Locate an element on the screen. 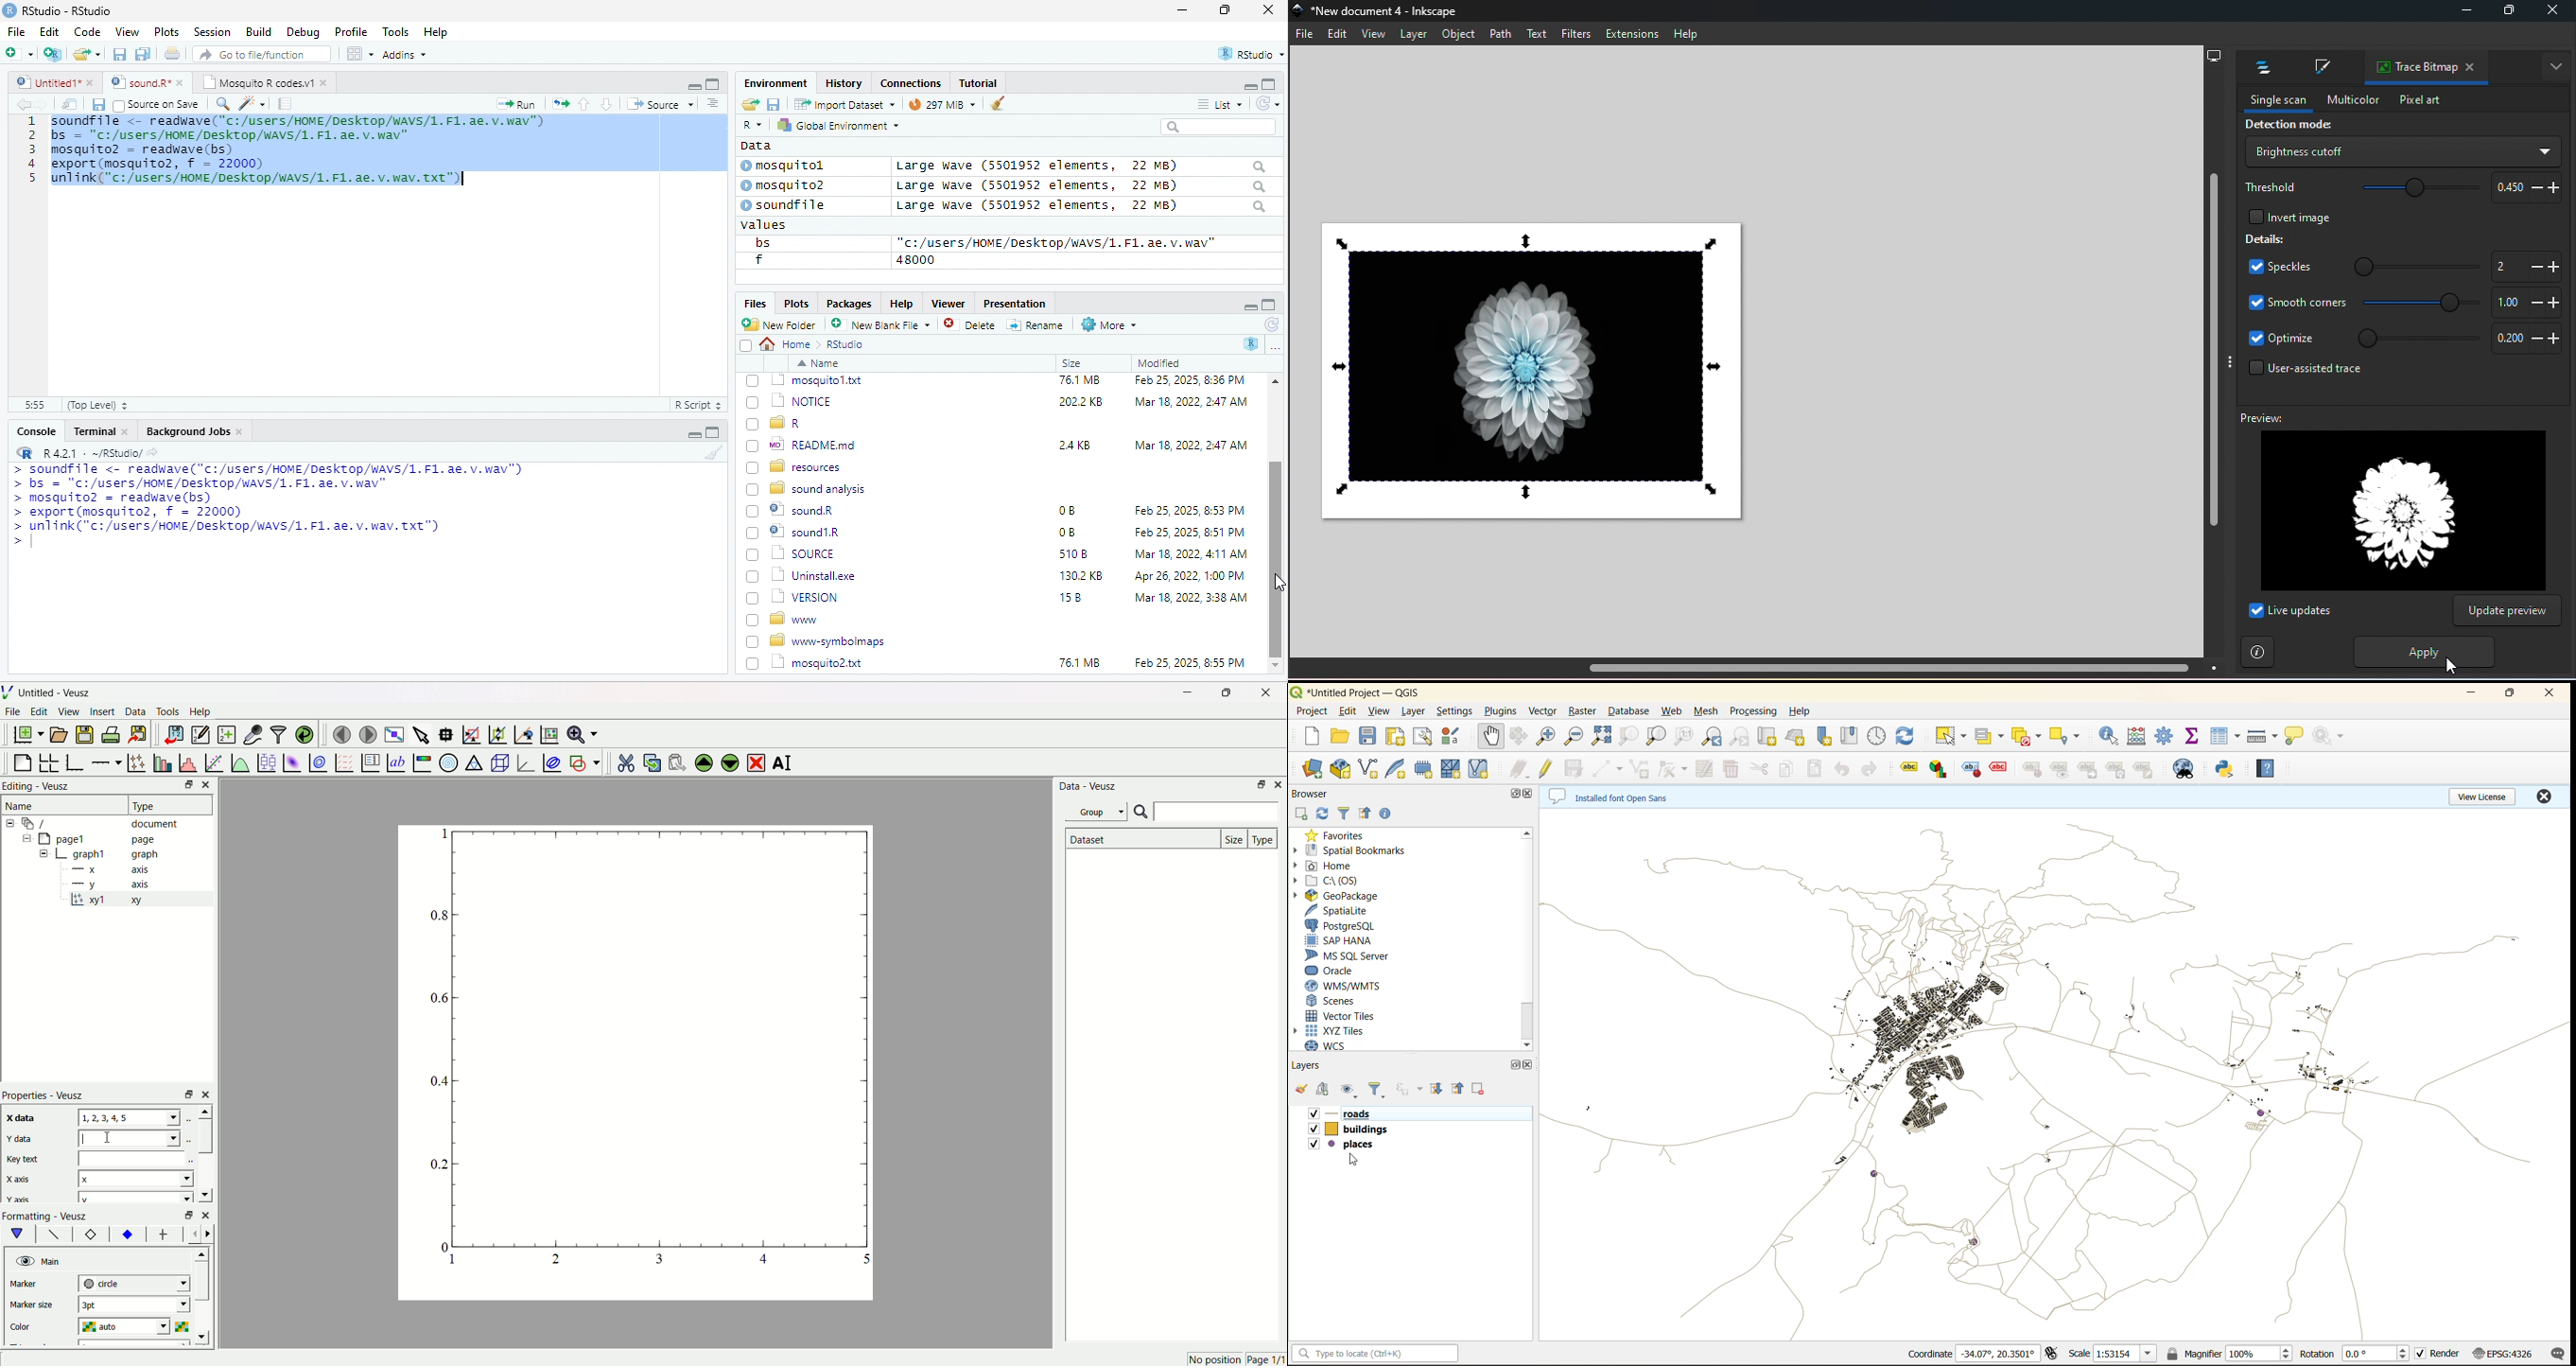  Mosquito R codes.v1 is located at coordinates (261, 82).